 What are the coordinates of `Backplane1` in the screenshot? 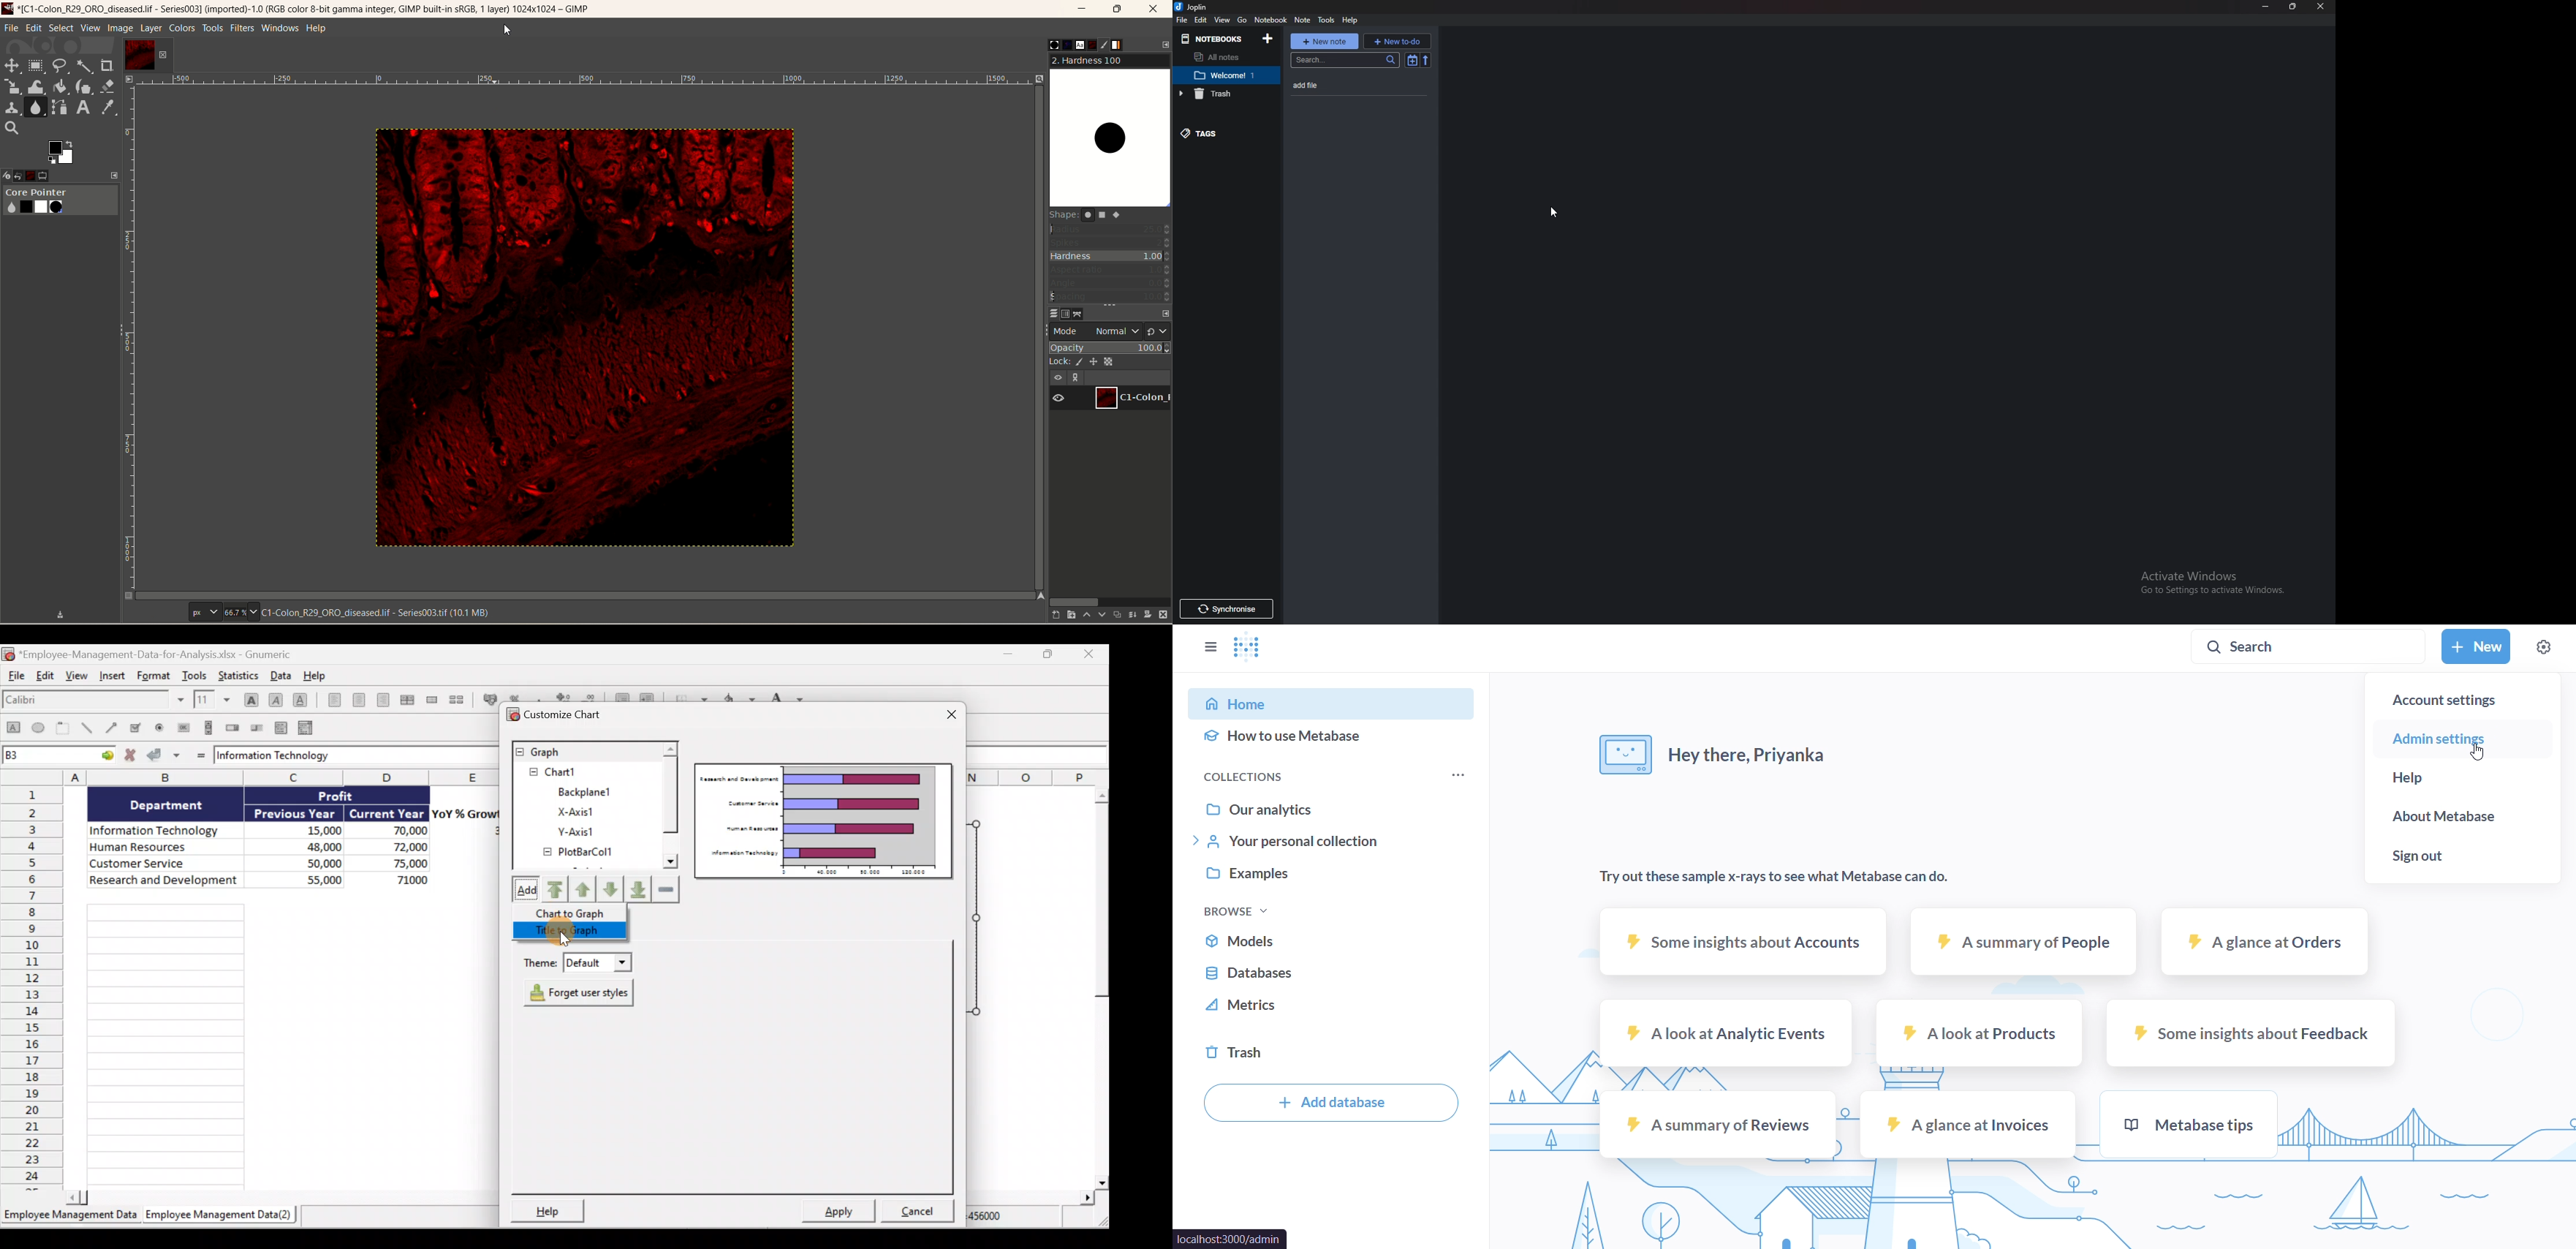 It's located at (581, 792).